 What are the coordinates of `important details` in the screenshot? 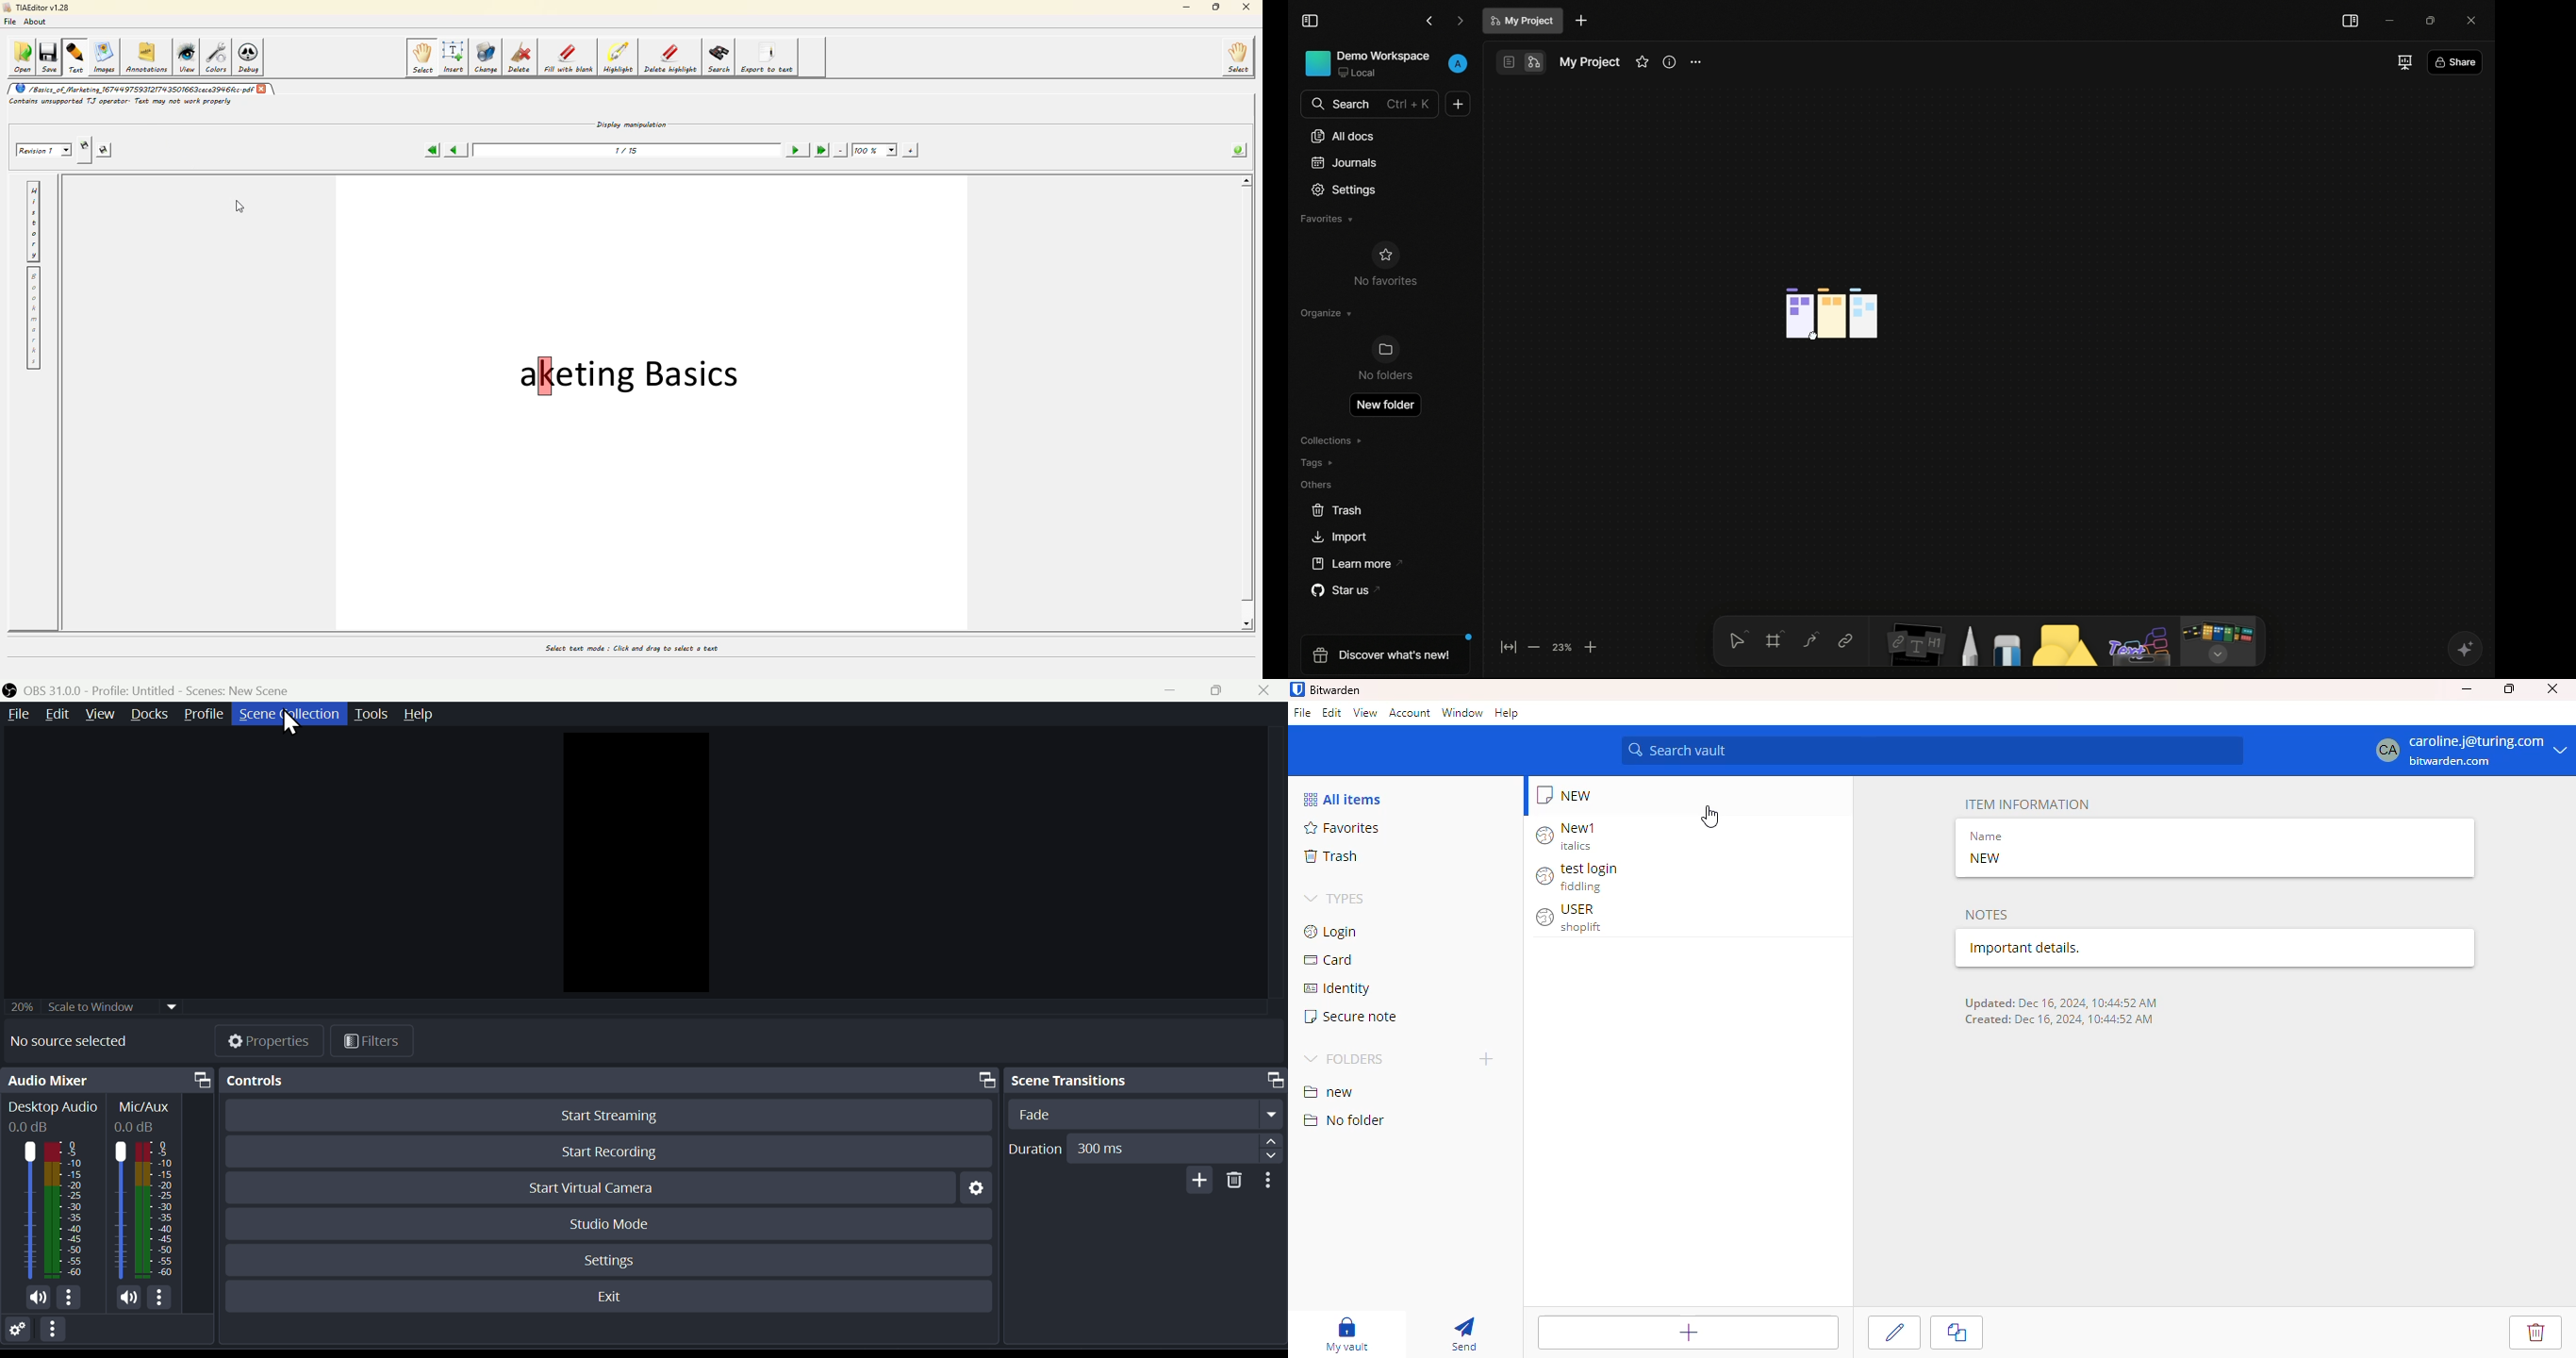 It's located at (2097, 948).